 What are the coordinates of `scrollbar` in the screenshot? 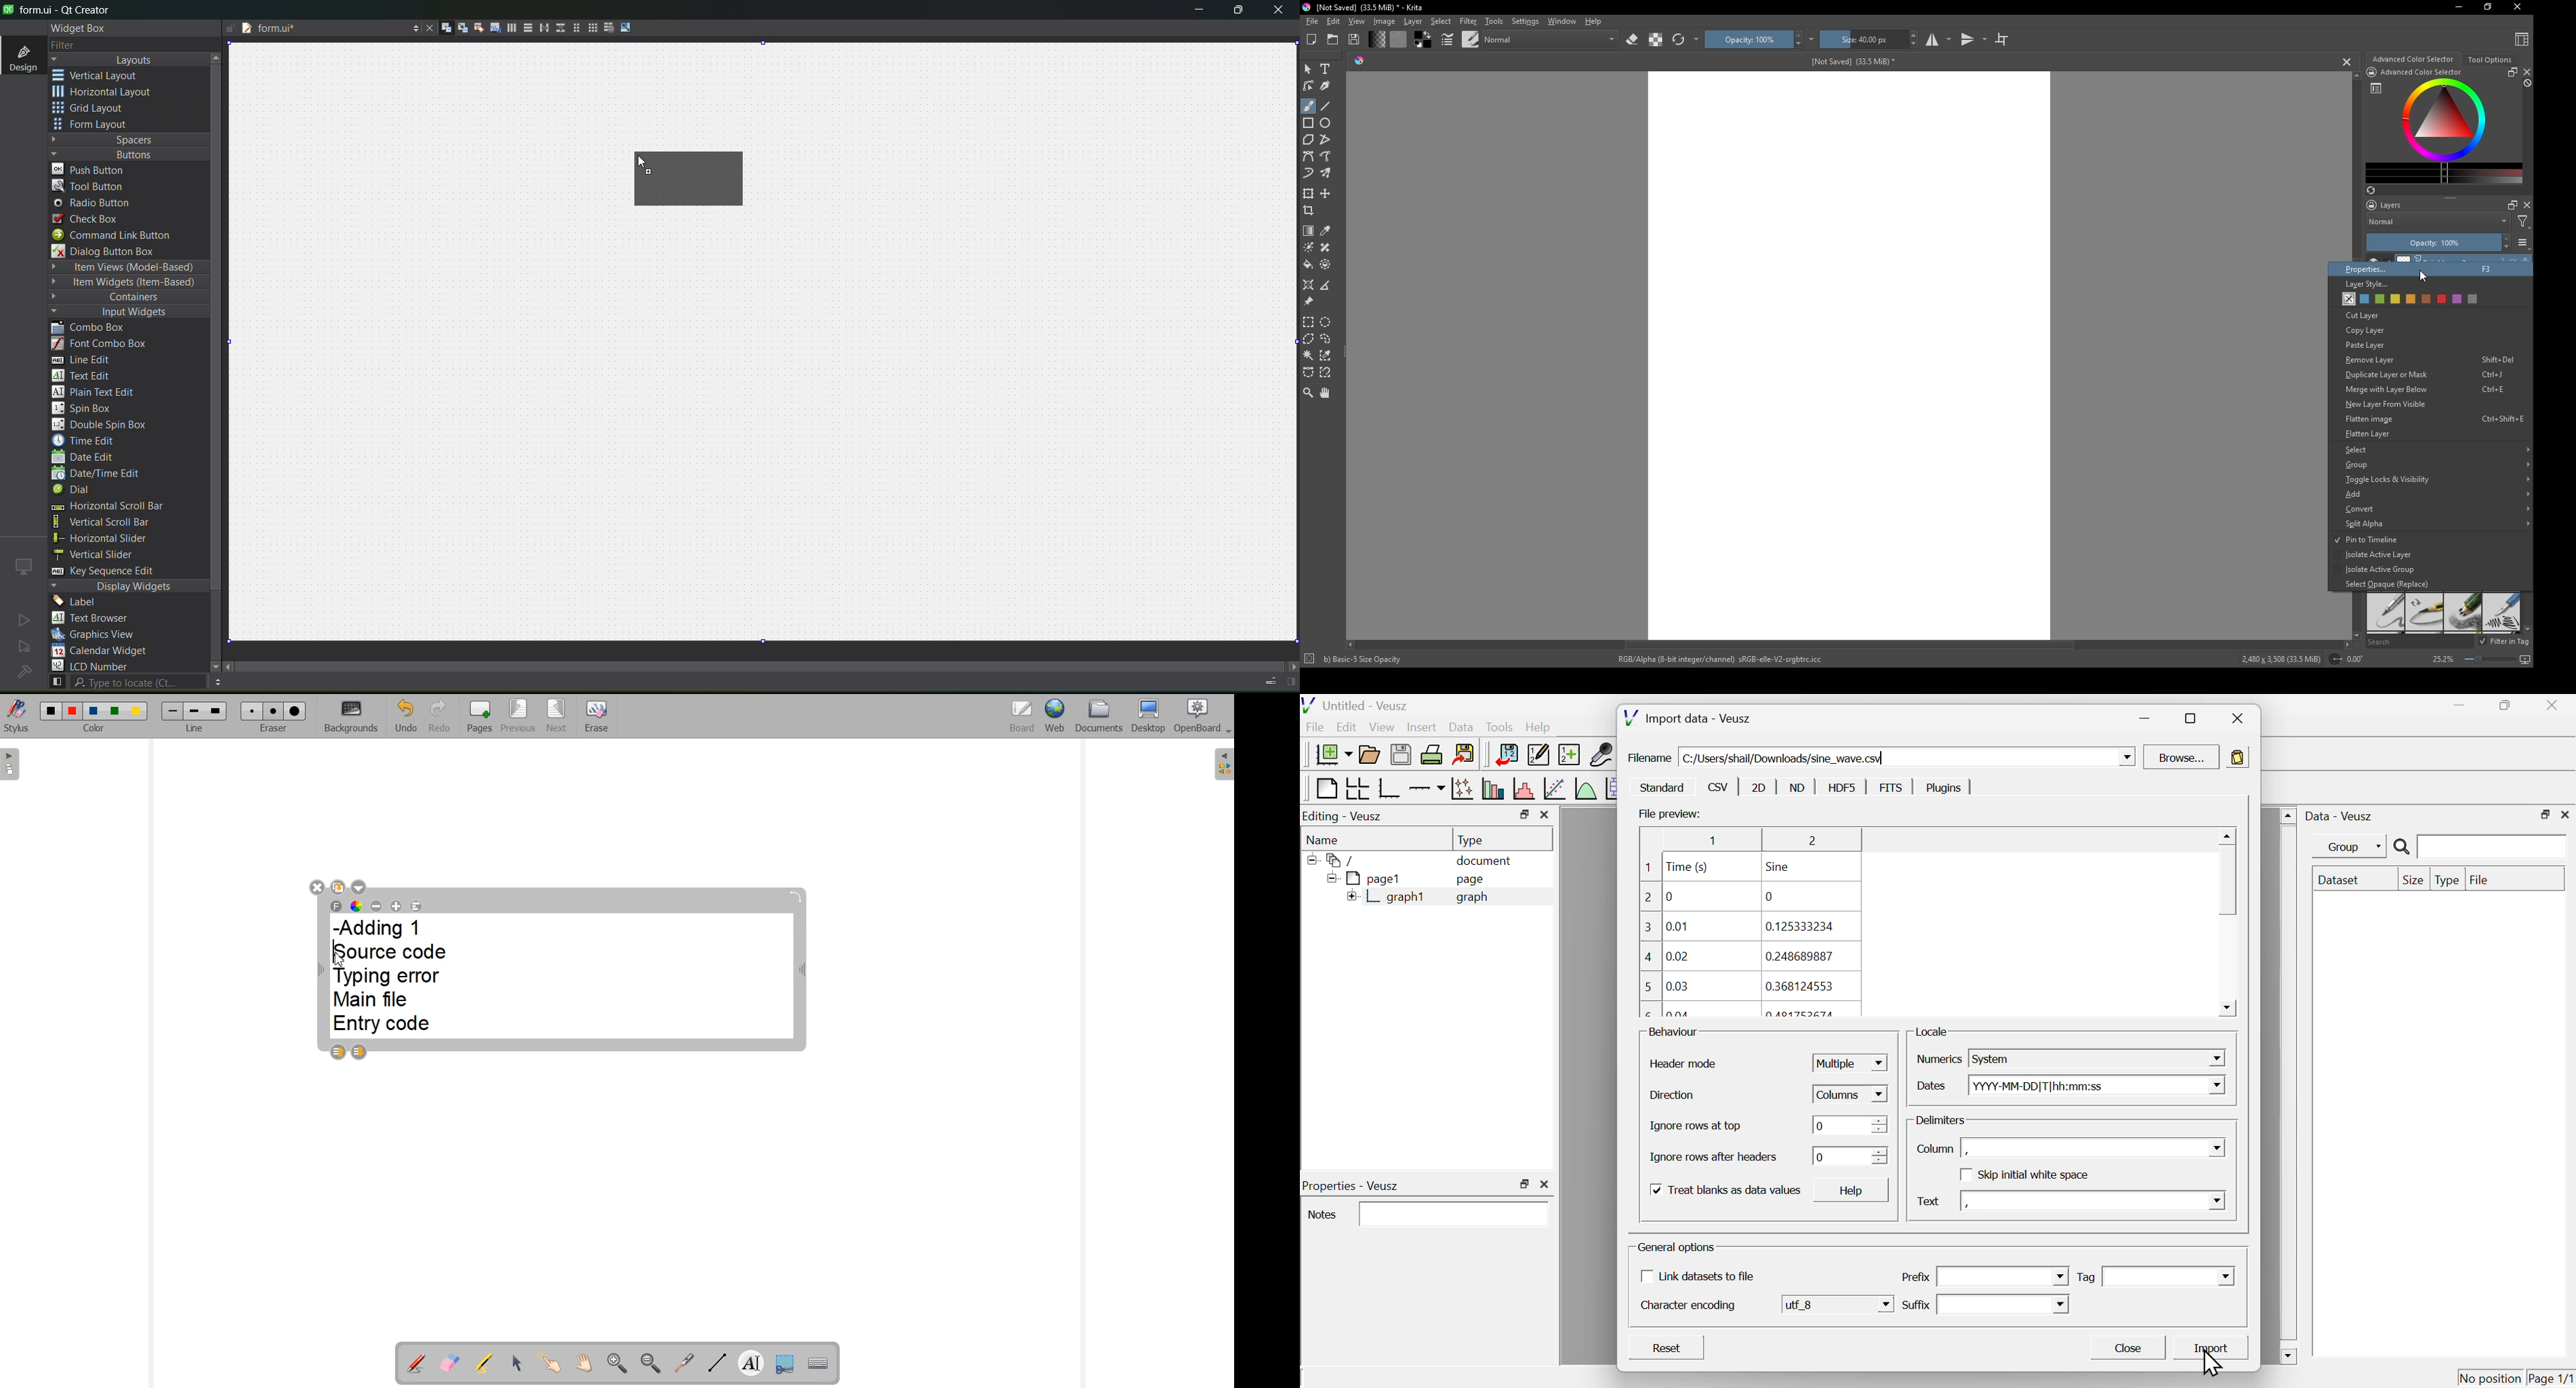 It's located at (2227, 923).